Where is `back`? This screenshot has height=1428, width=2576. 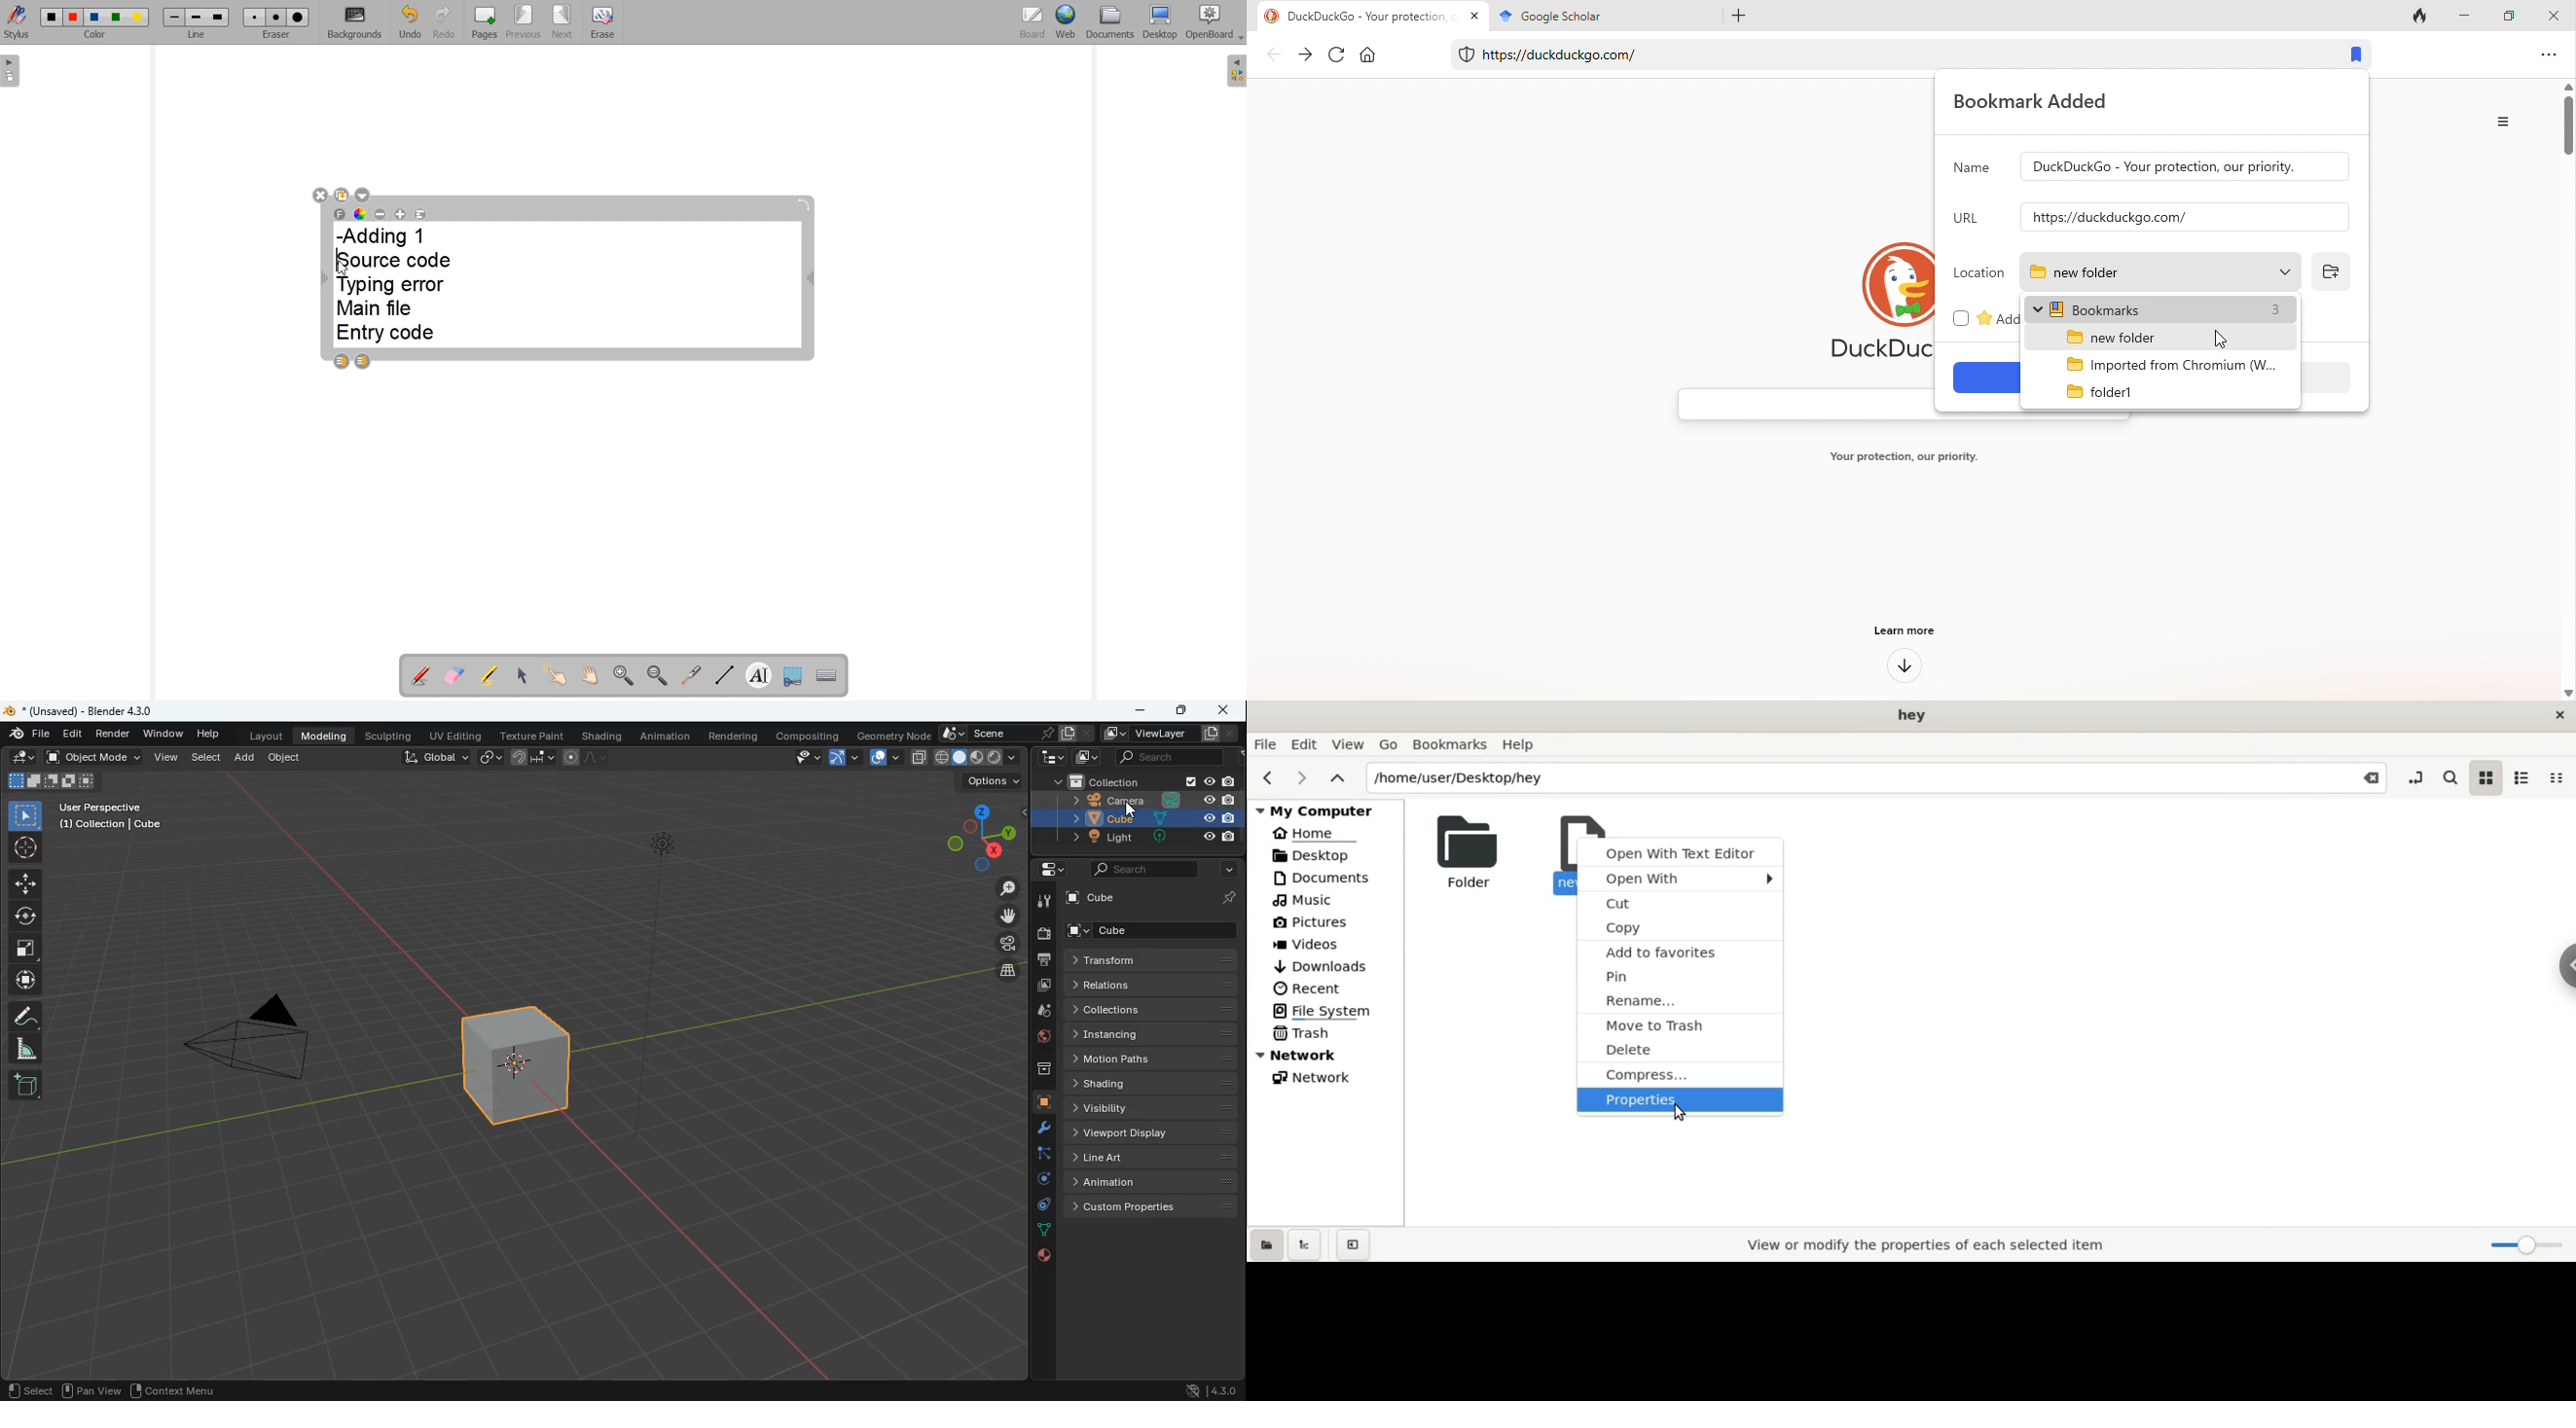
back is located at coordinates (1275, 56).